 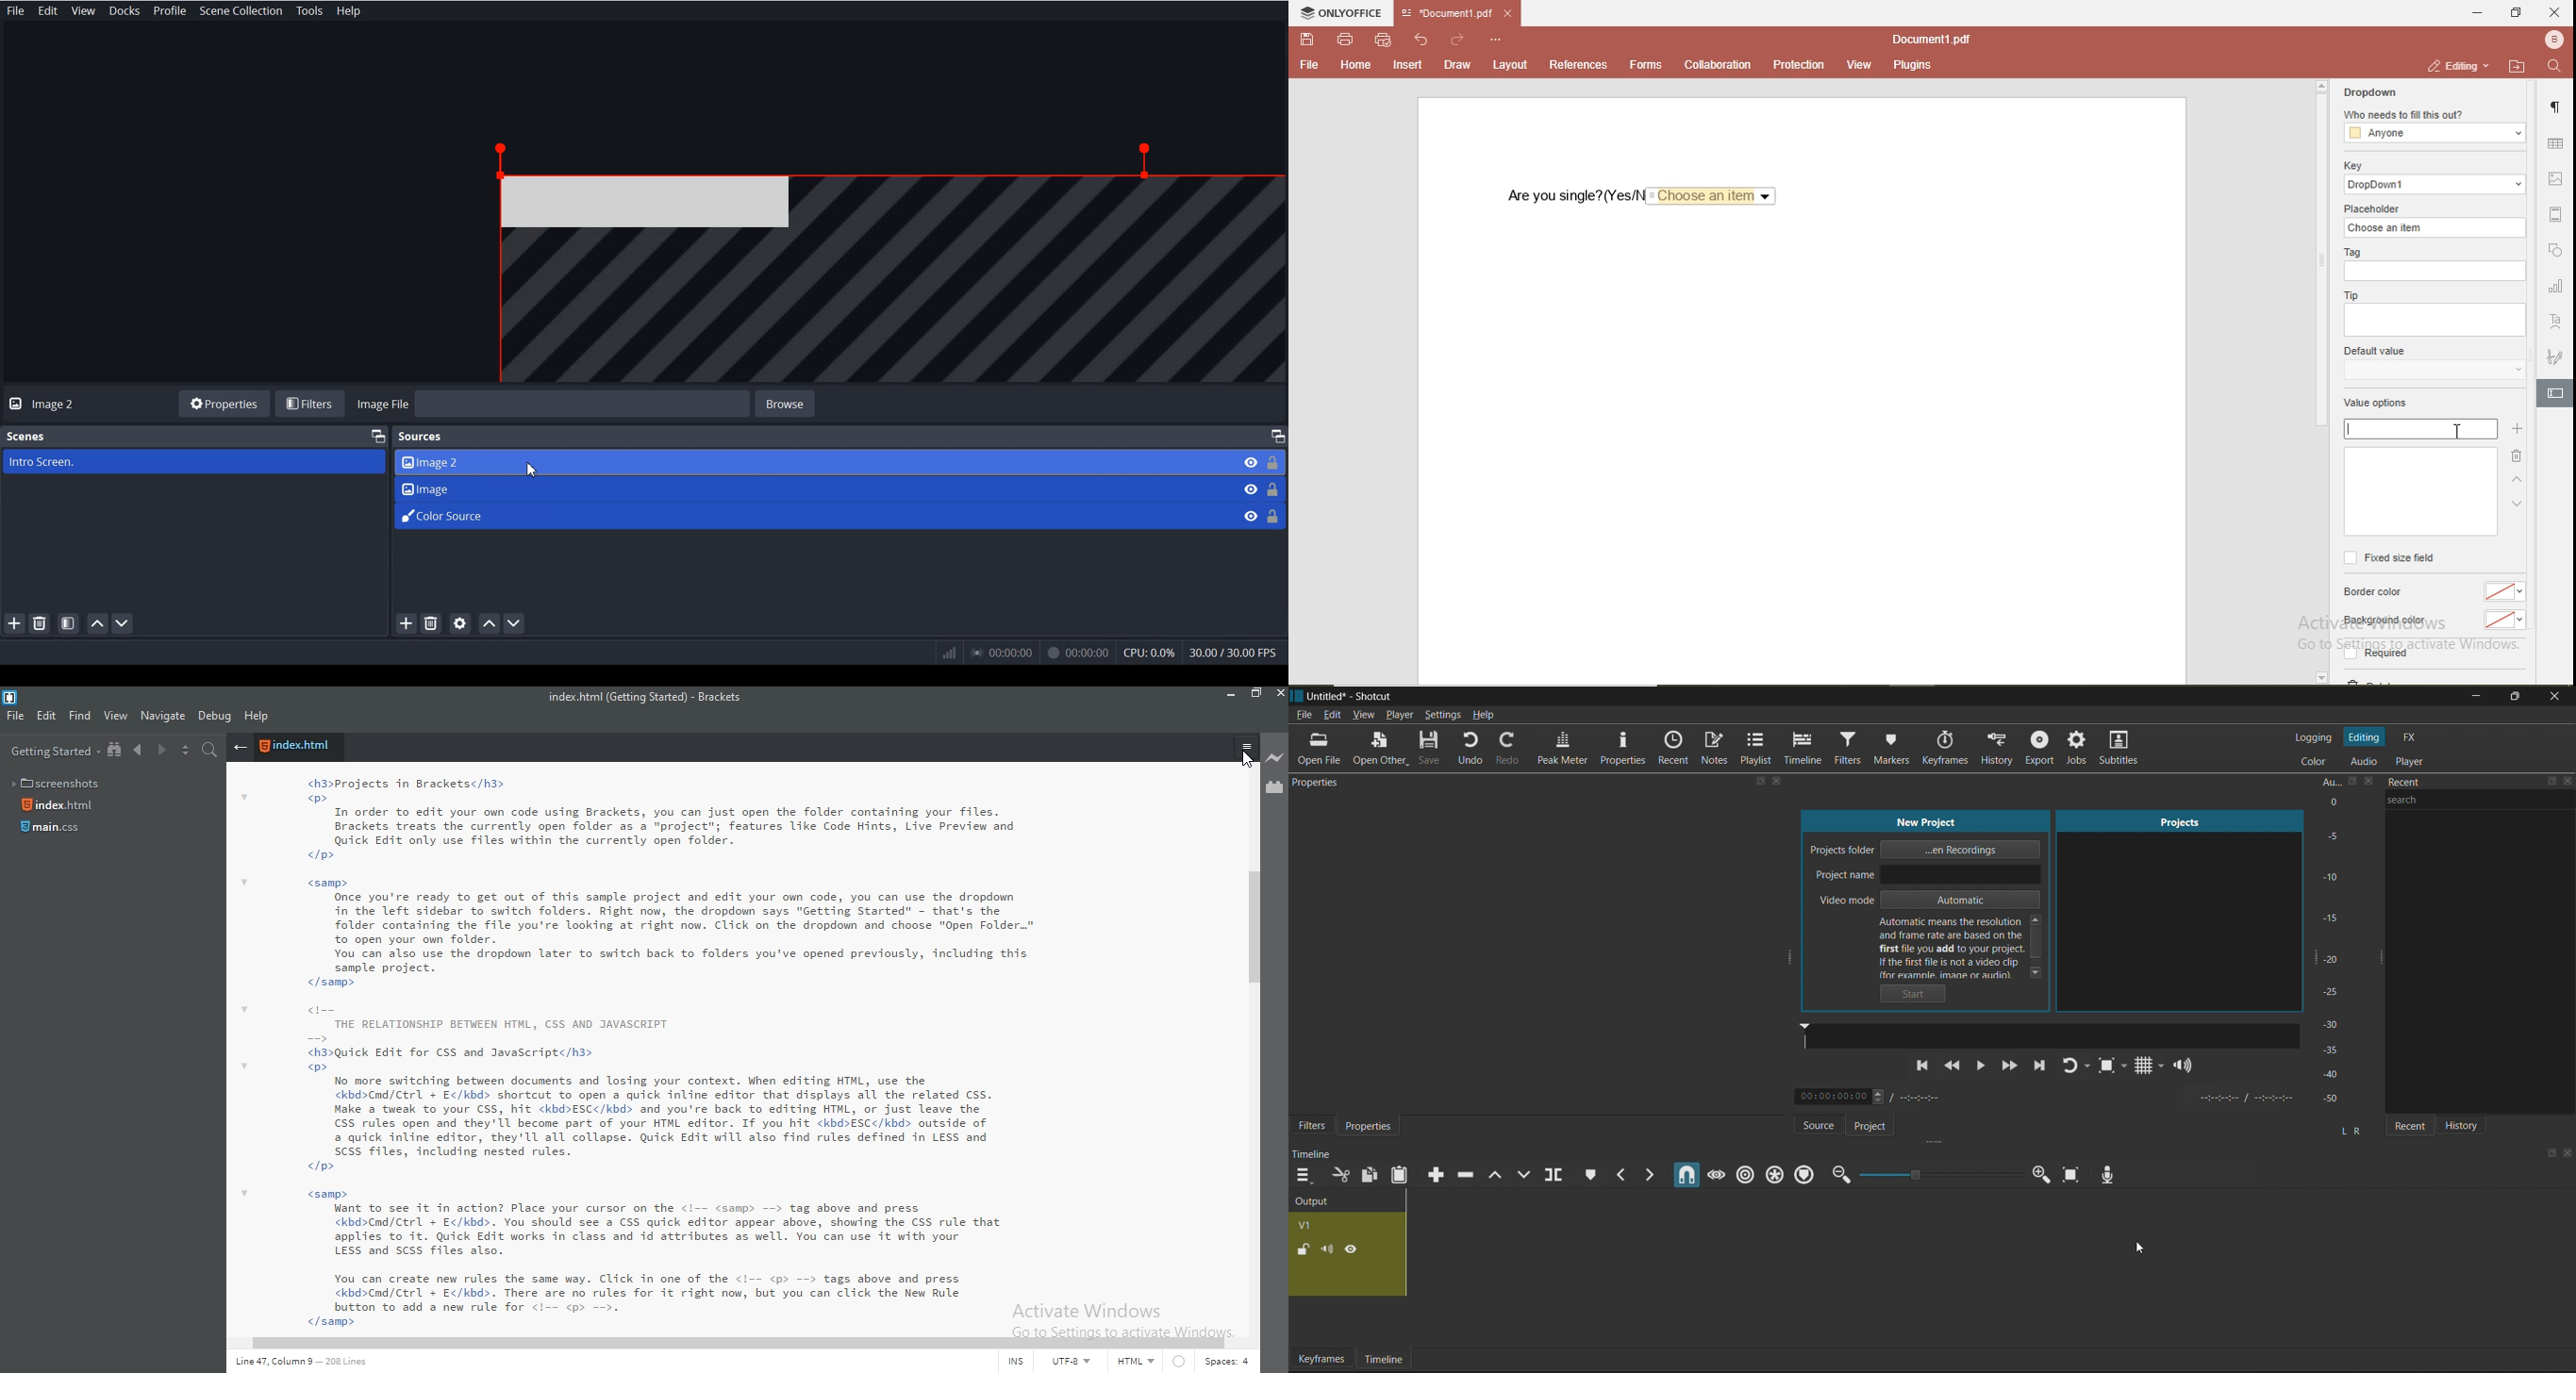 What do you see at coordinates (1761, 782) in the screenshot?
I see `maximize` at bounding box center [1761, 782].